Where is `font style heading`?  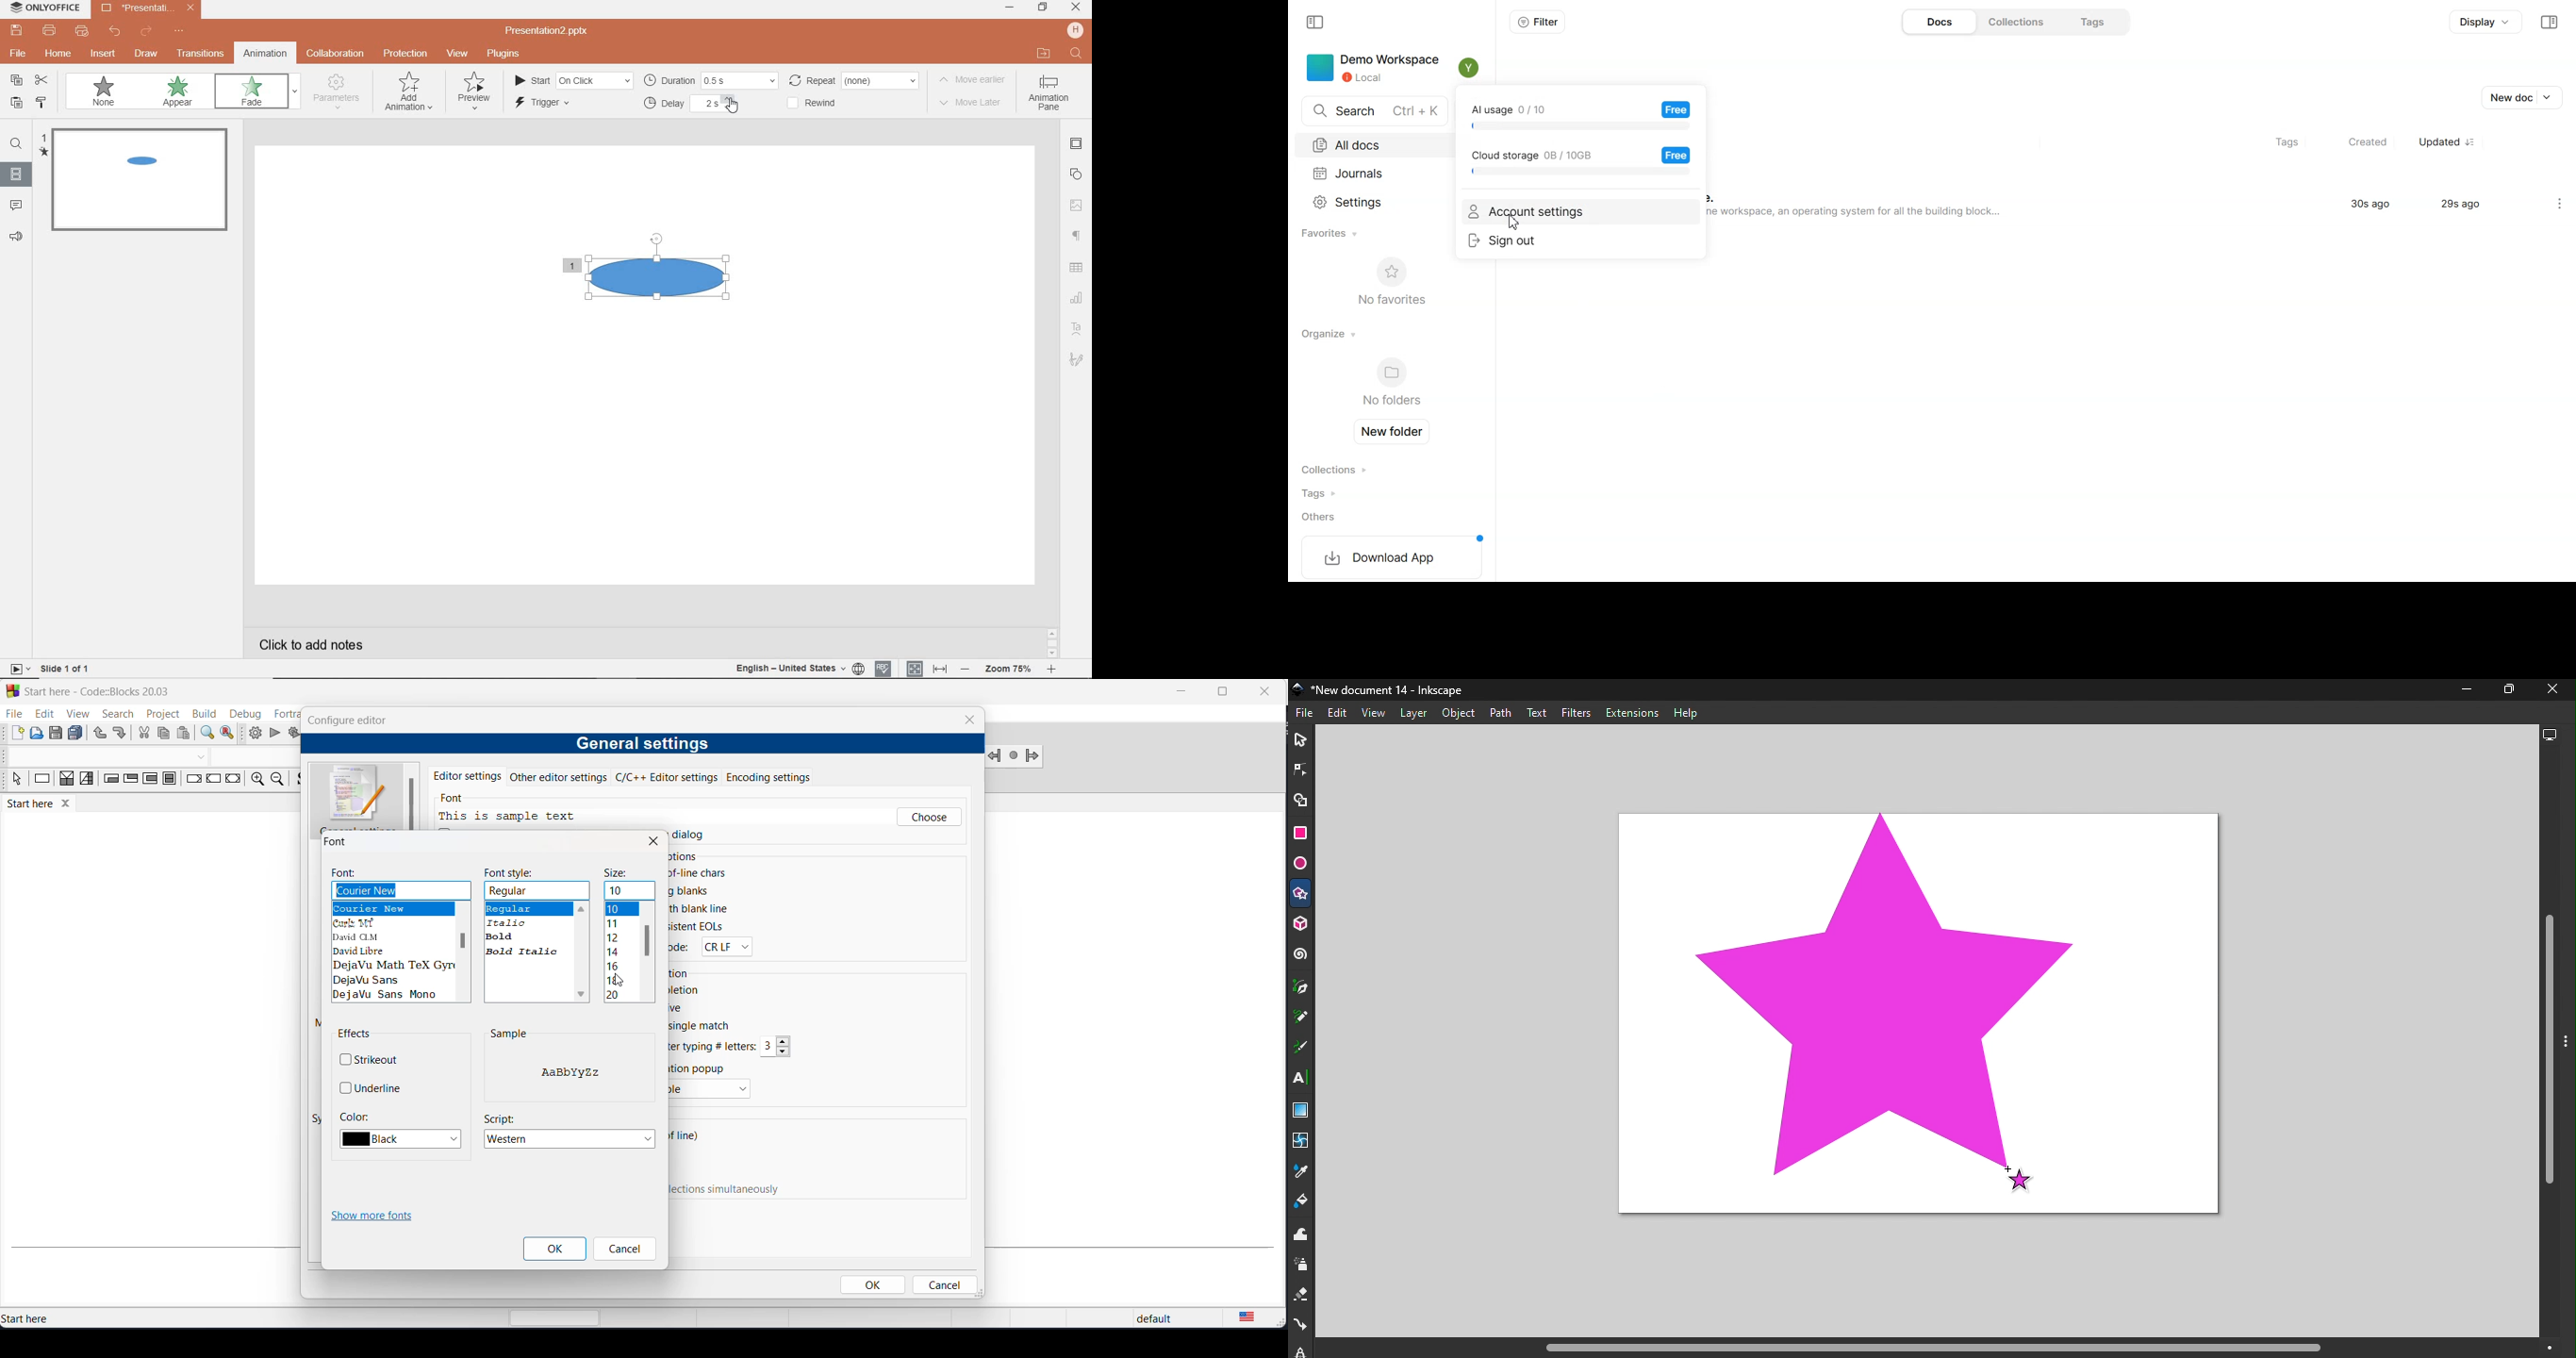 font style heading is located at coordinates (513, 873).